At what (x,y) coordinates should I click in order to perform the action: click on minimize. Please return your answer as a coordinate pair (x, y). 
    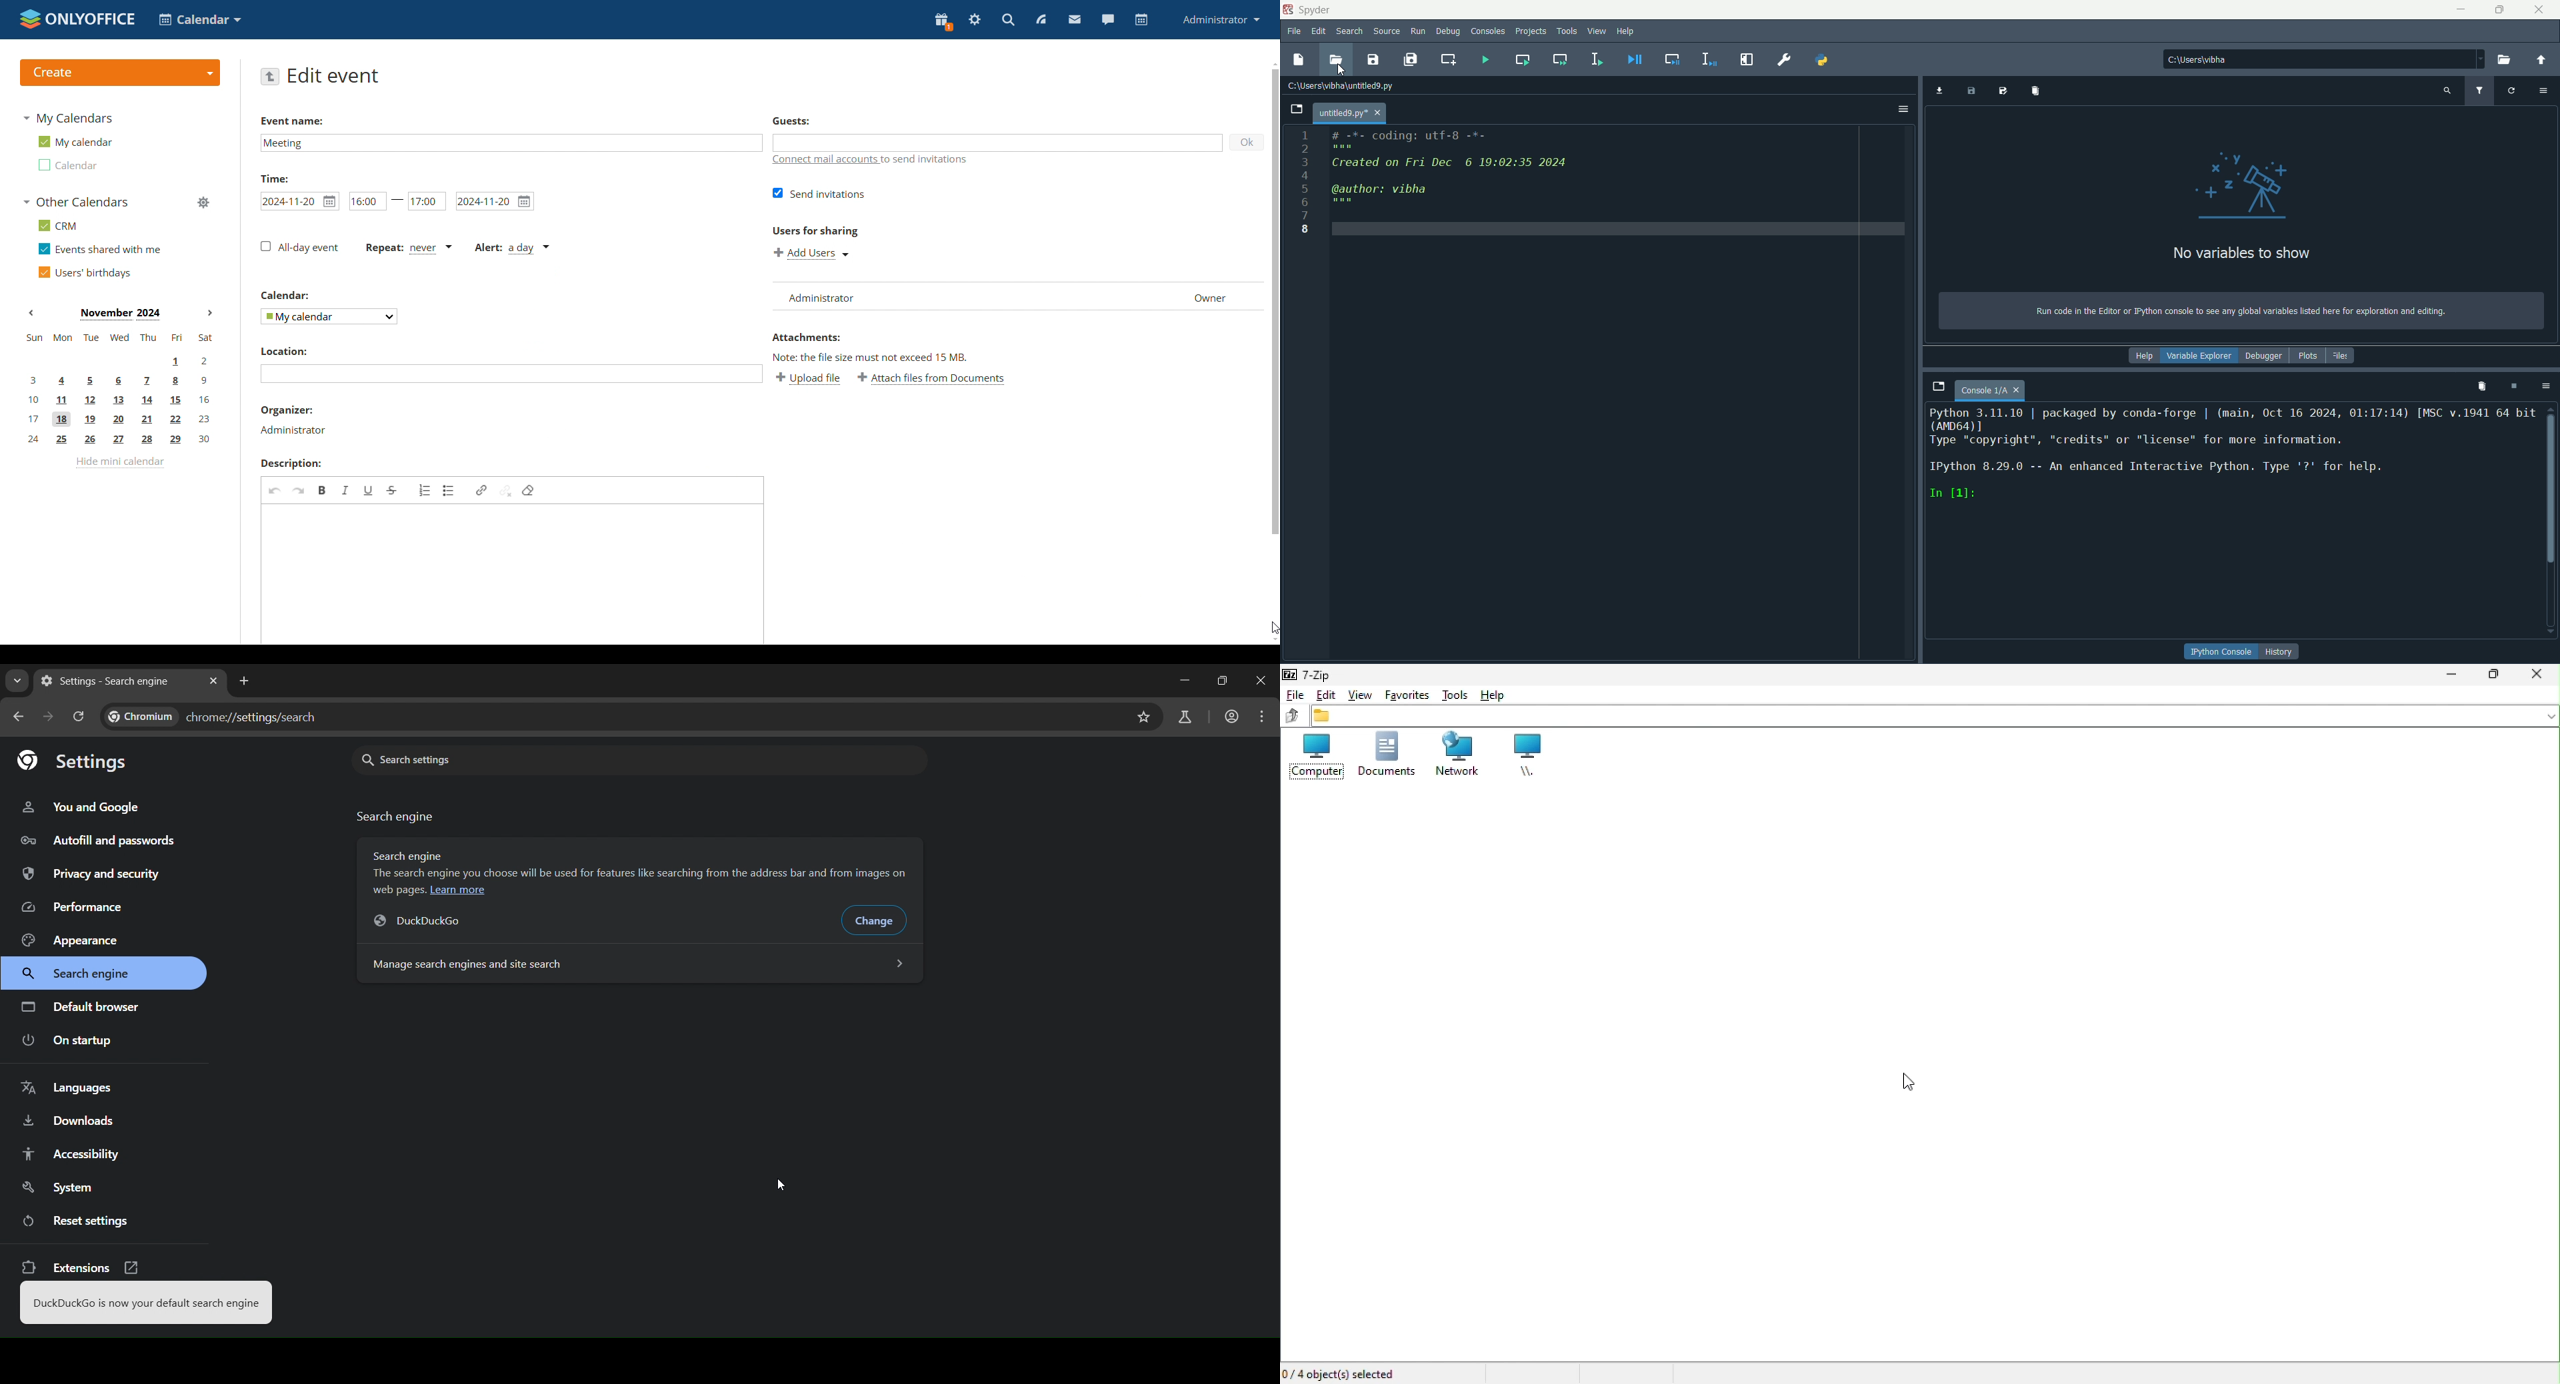
    Looking at the image, I should click on (2459, 9).